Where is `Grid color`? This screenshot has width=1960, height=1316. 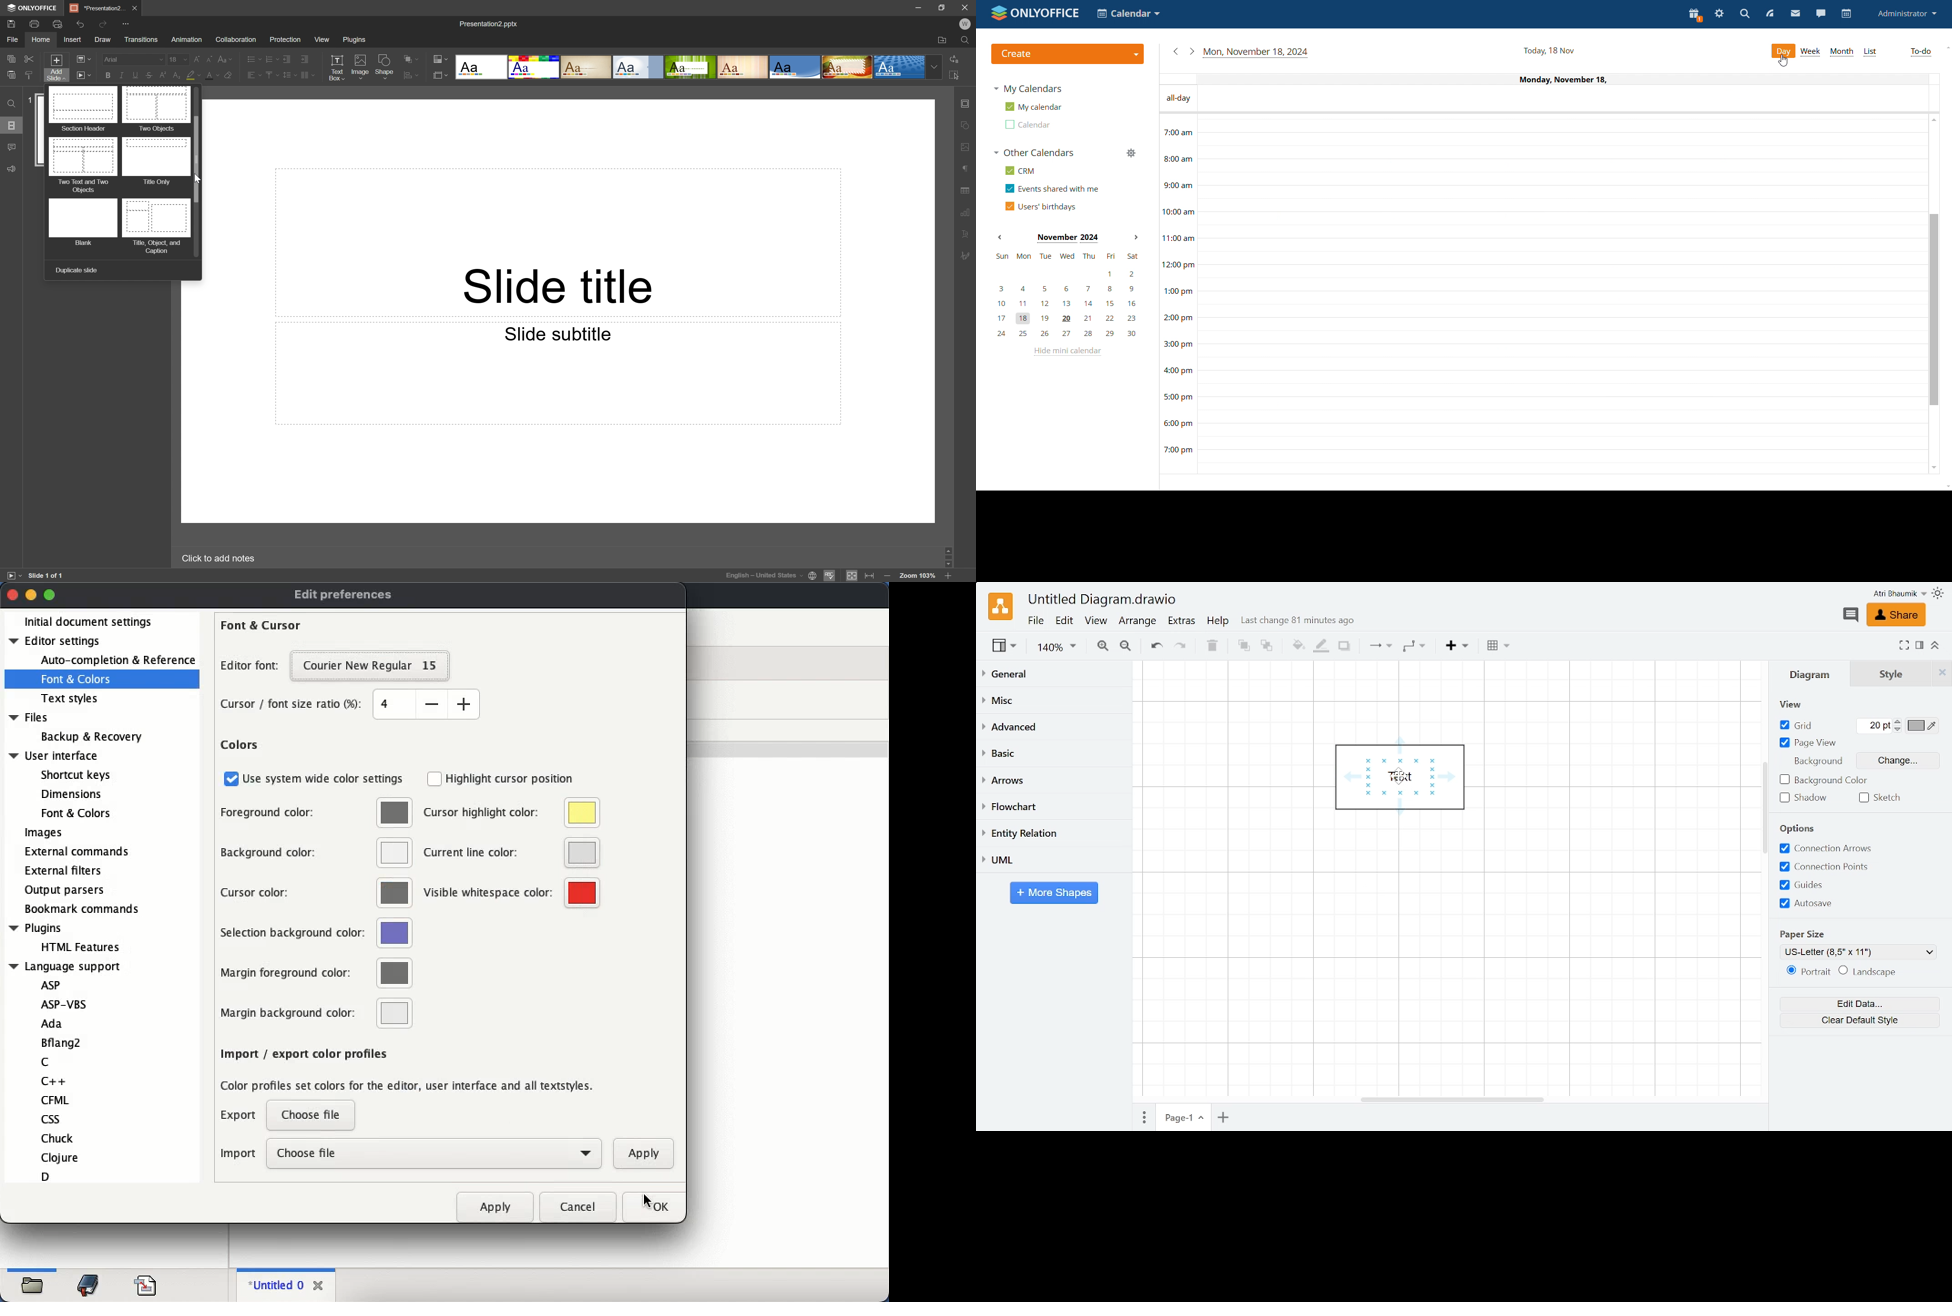
Grid color is located at coordinates (1922, 725).